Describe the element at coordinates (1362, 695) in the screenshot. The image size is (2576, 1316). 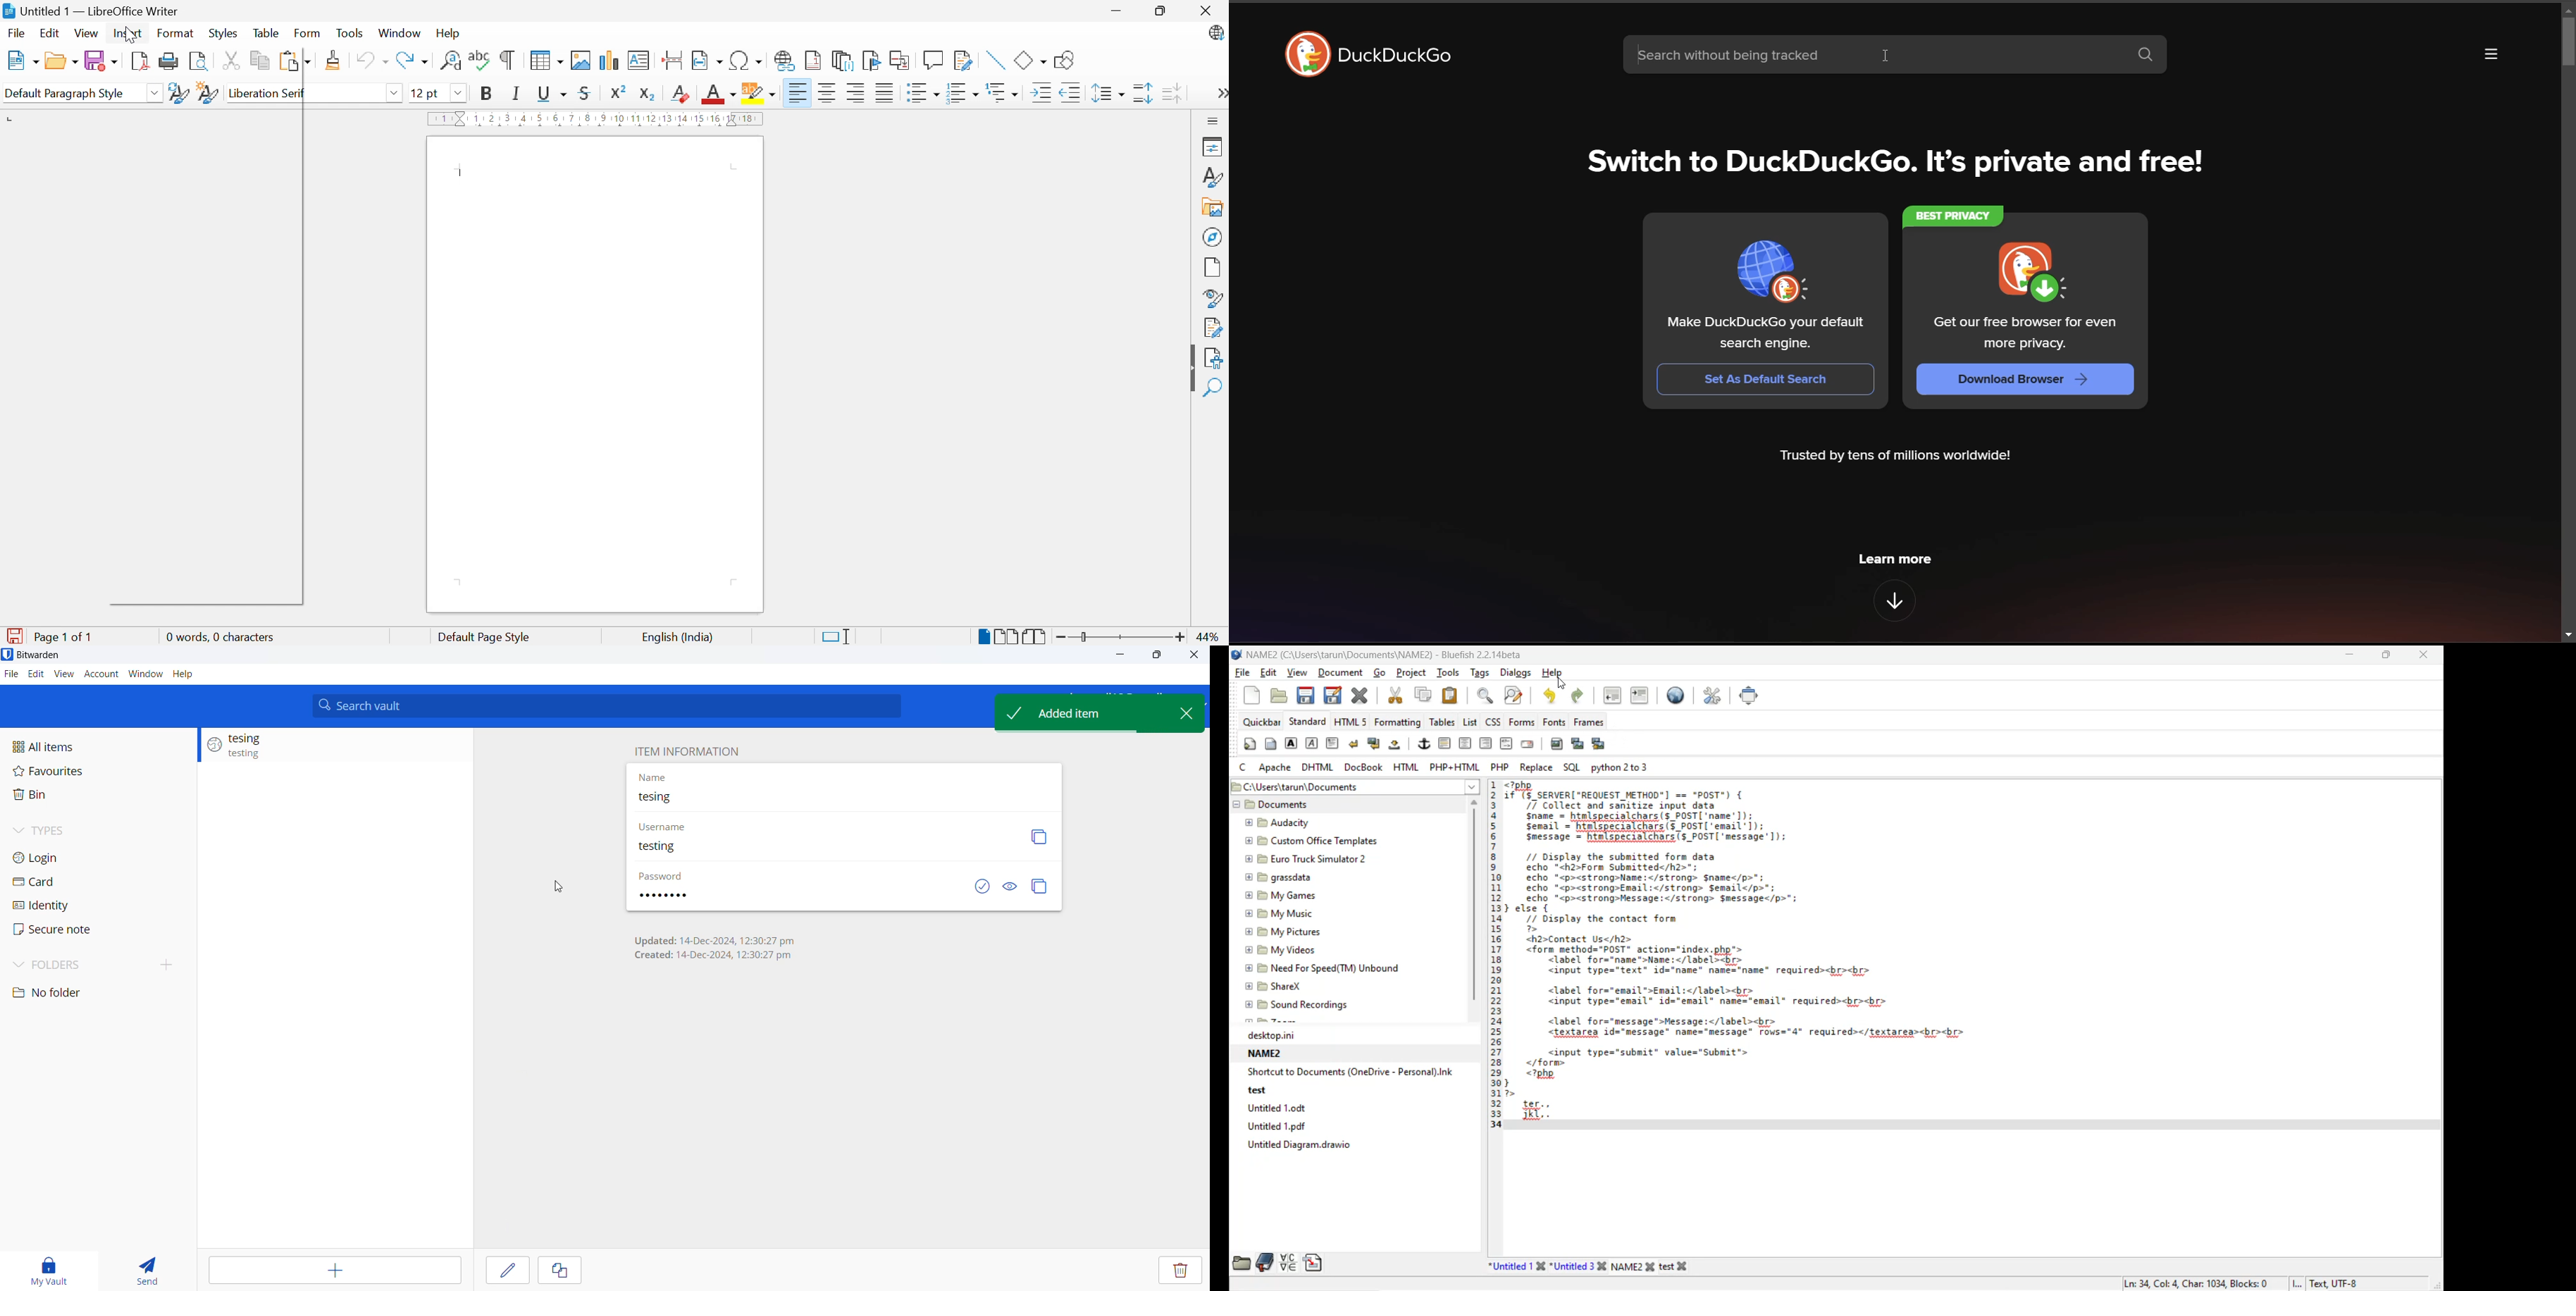
I see `close file` at that location.